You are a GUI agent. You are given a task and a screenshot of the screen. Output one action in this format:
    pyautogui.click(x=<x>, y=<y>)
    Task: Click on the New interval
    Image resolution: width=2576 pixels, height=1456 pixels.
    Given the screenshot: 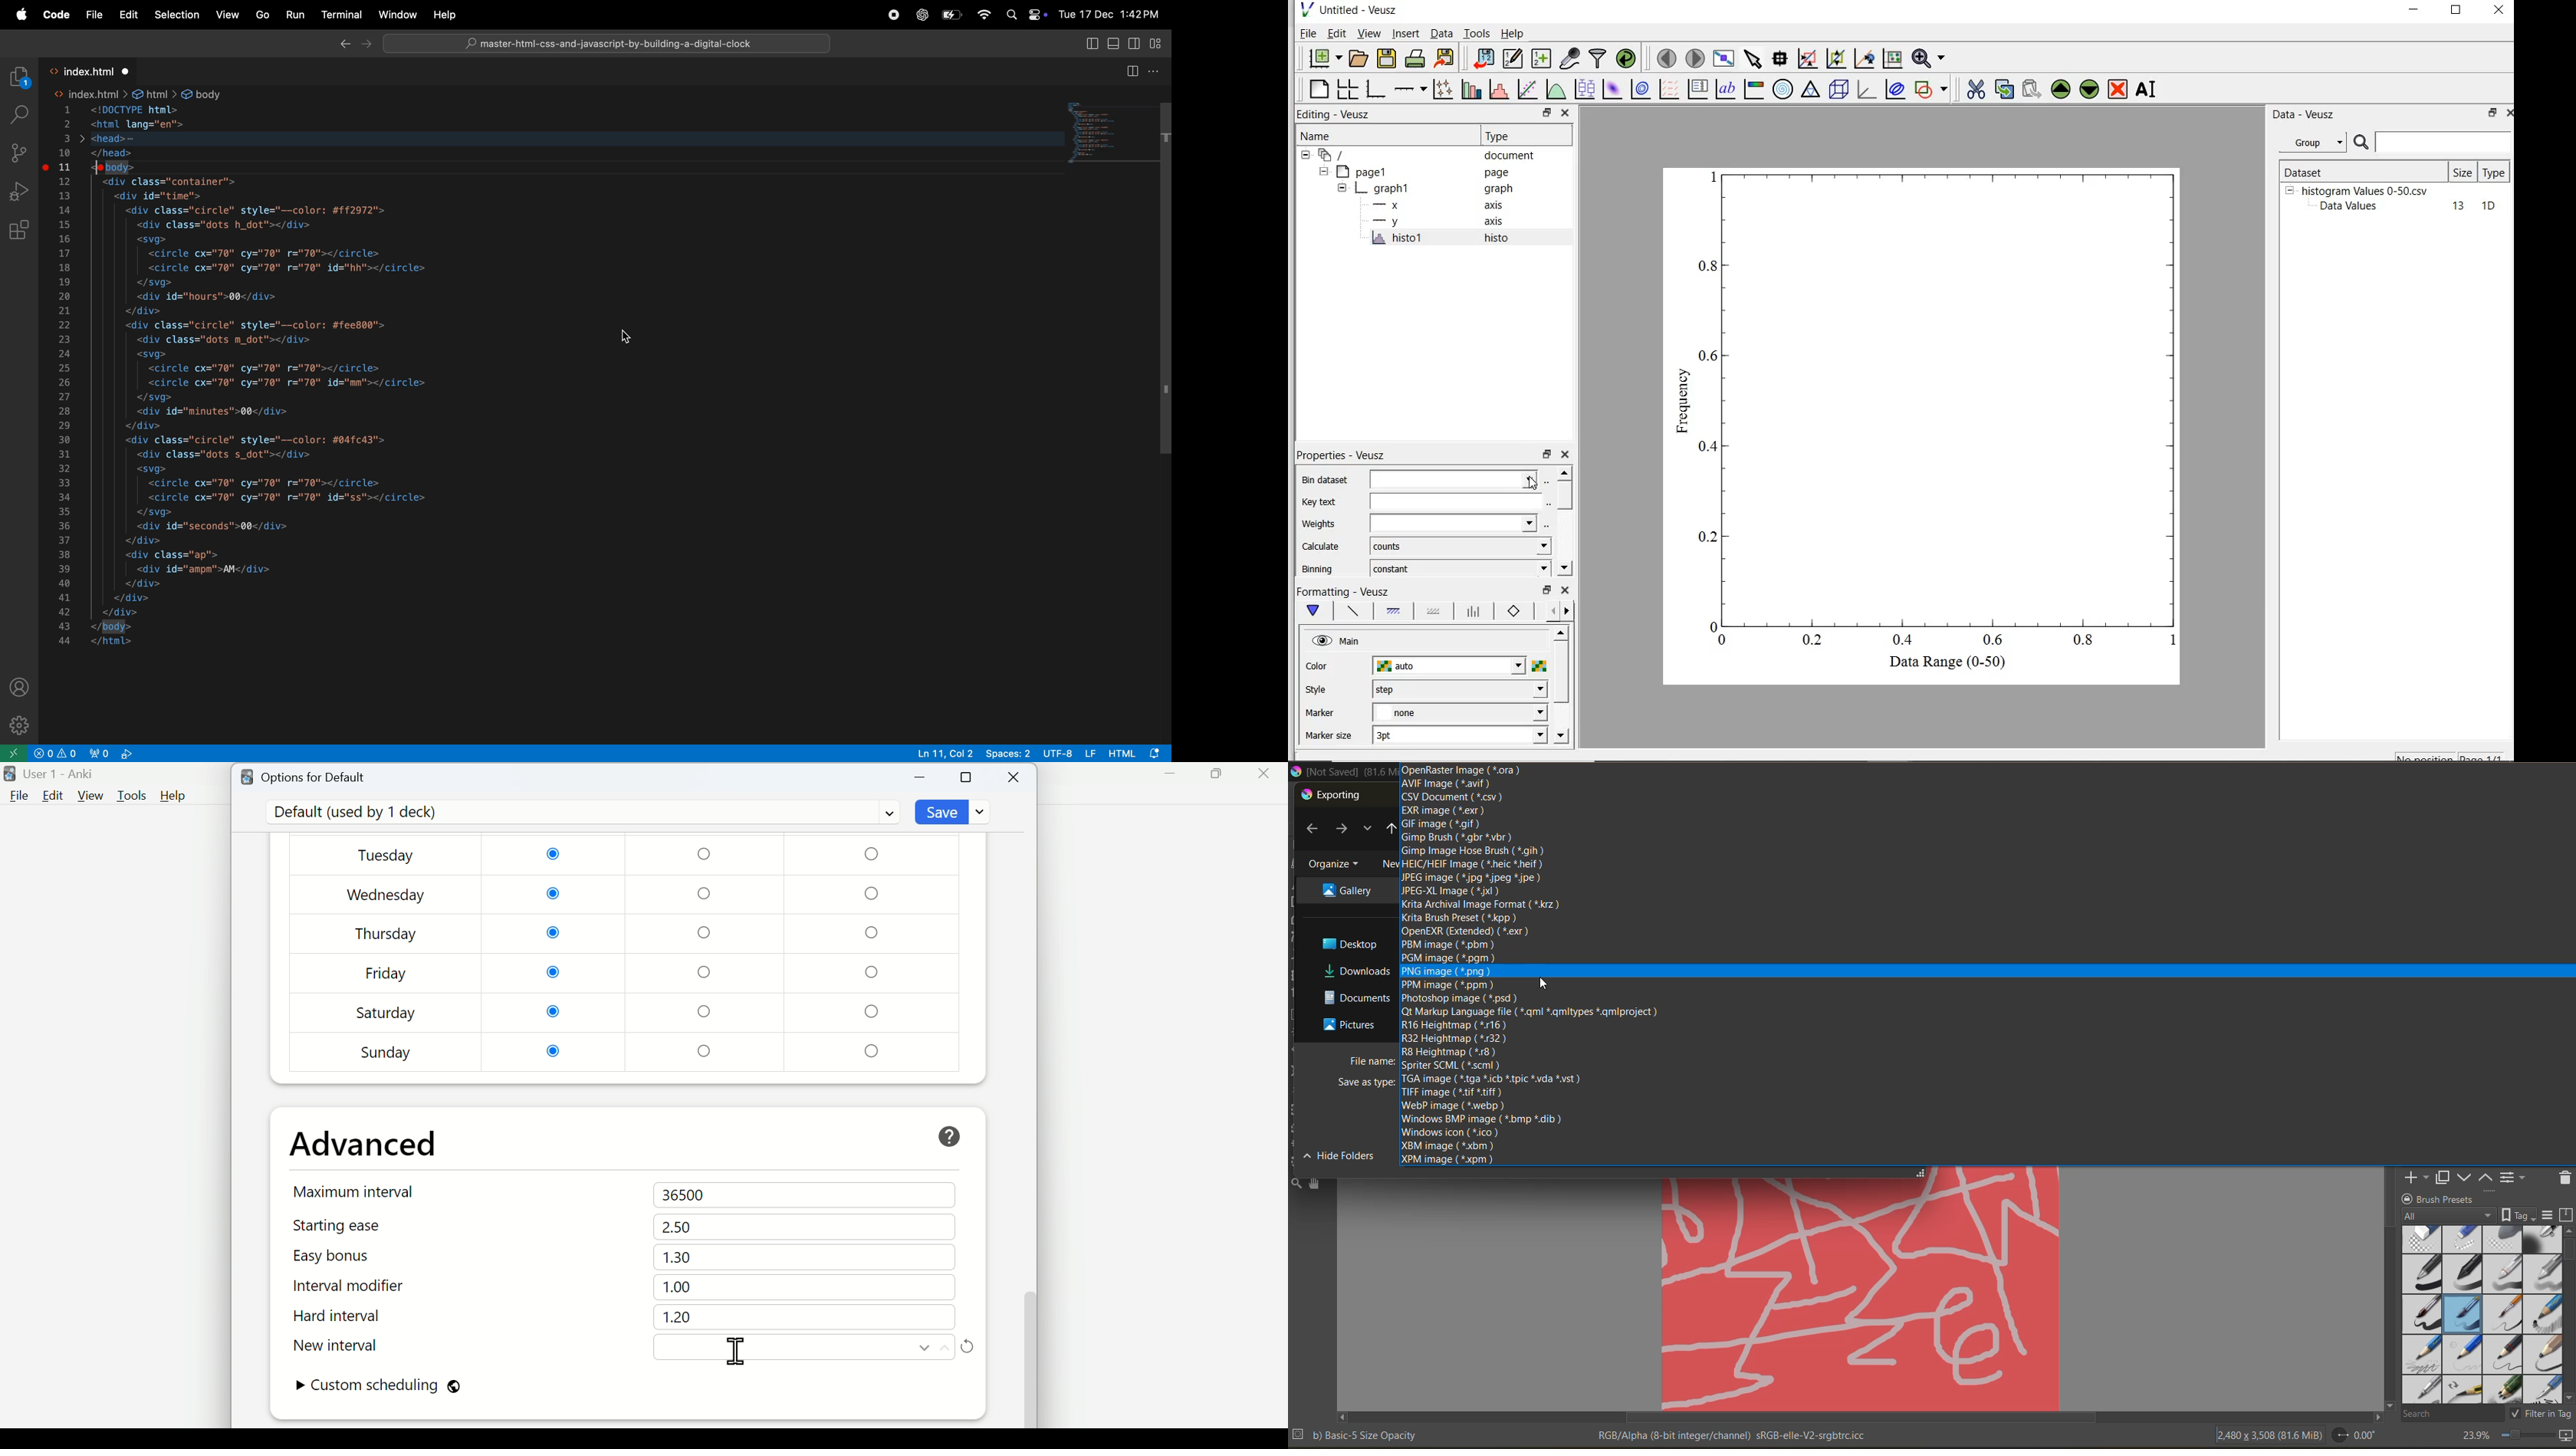 What is the action you would take?
    pyautogui.click(x=354, y=1346)
    